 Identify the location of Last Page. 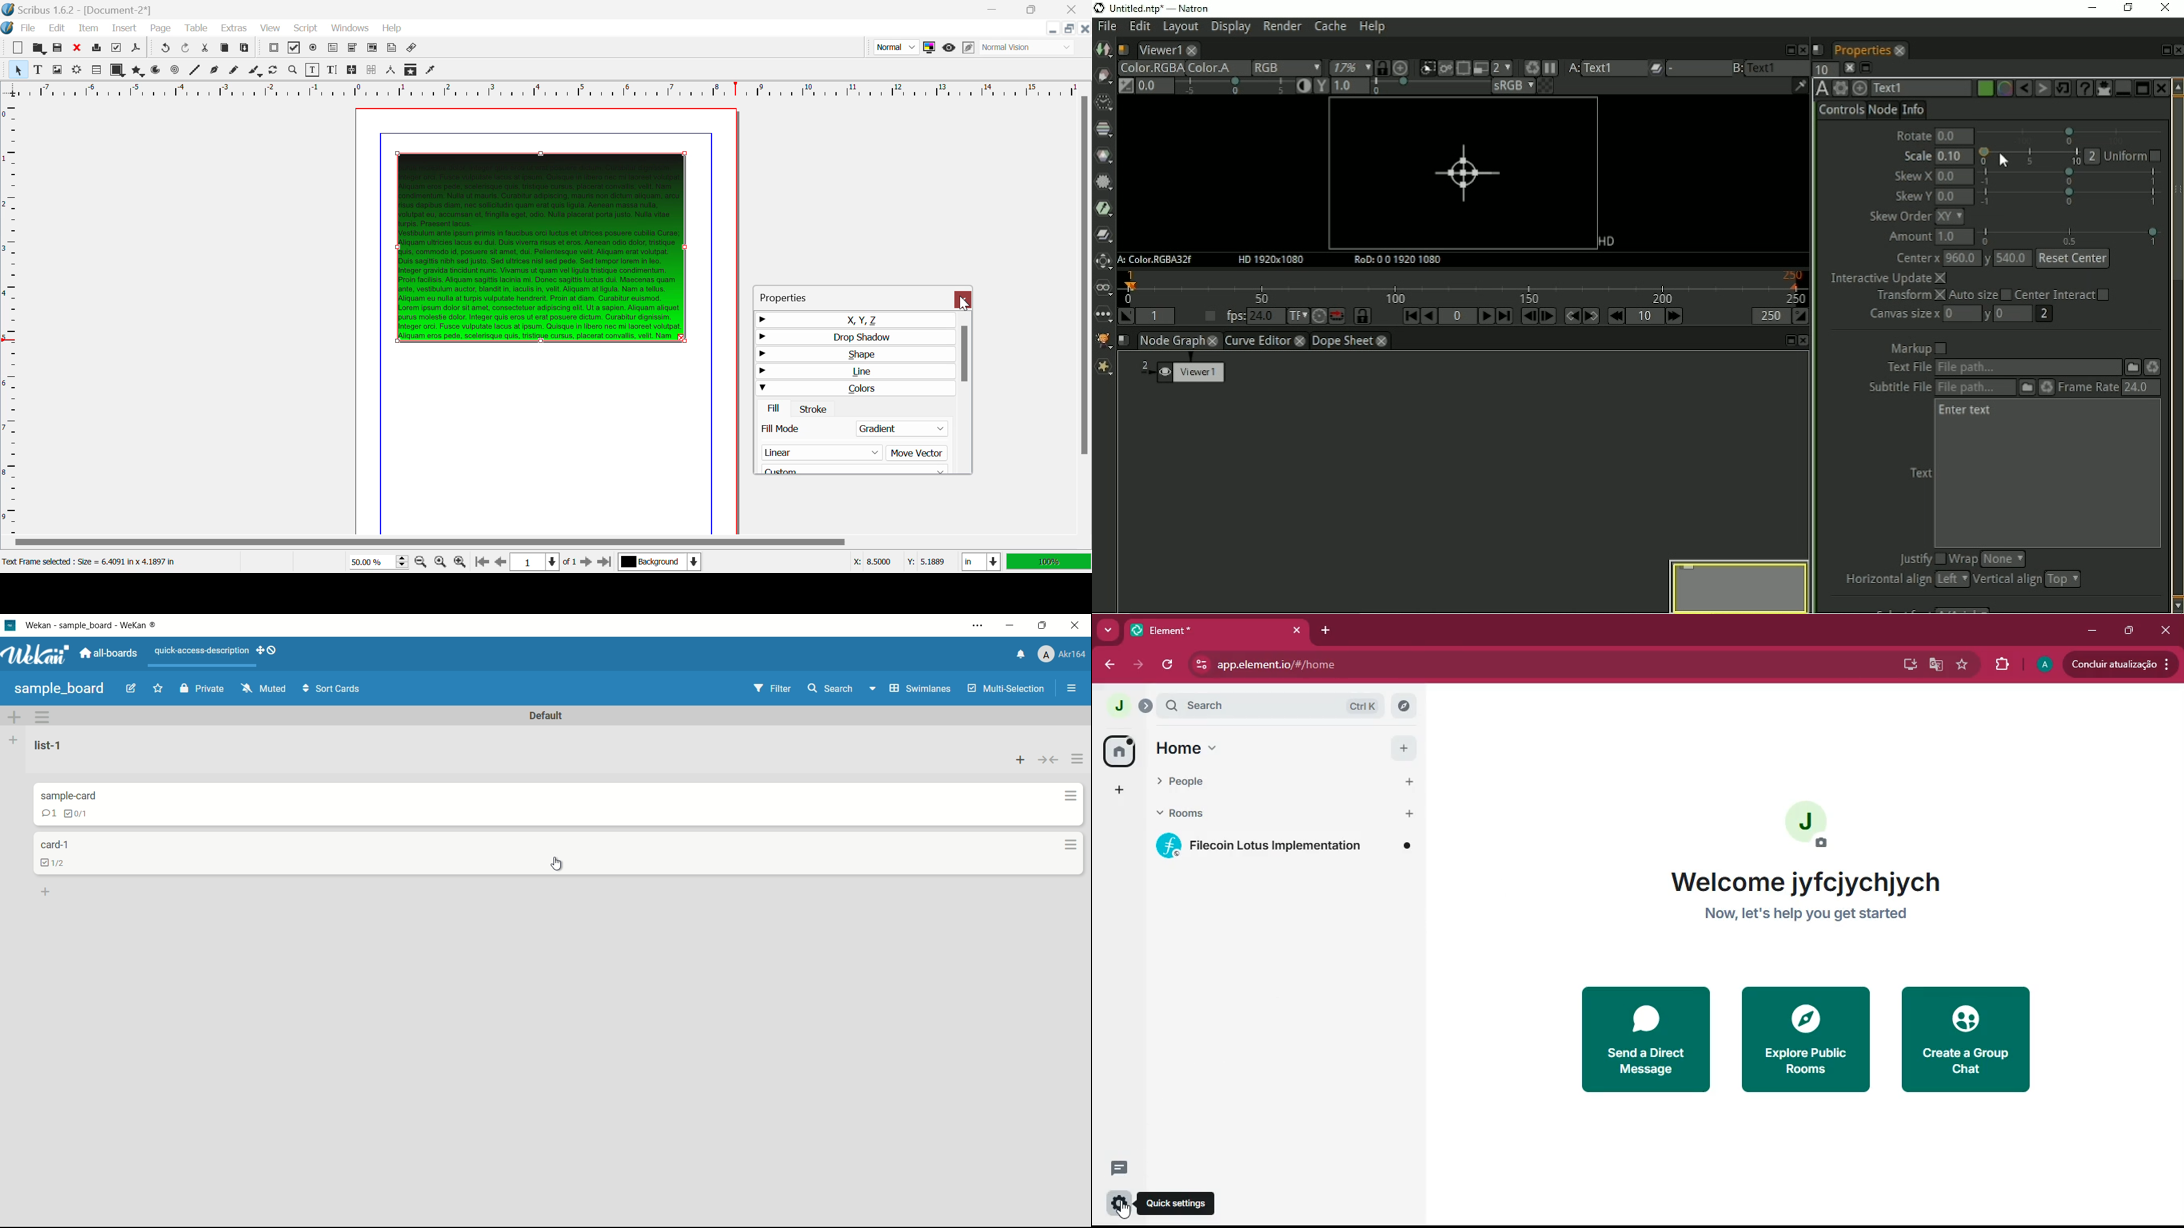
(604, 562).